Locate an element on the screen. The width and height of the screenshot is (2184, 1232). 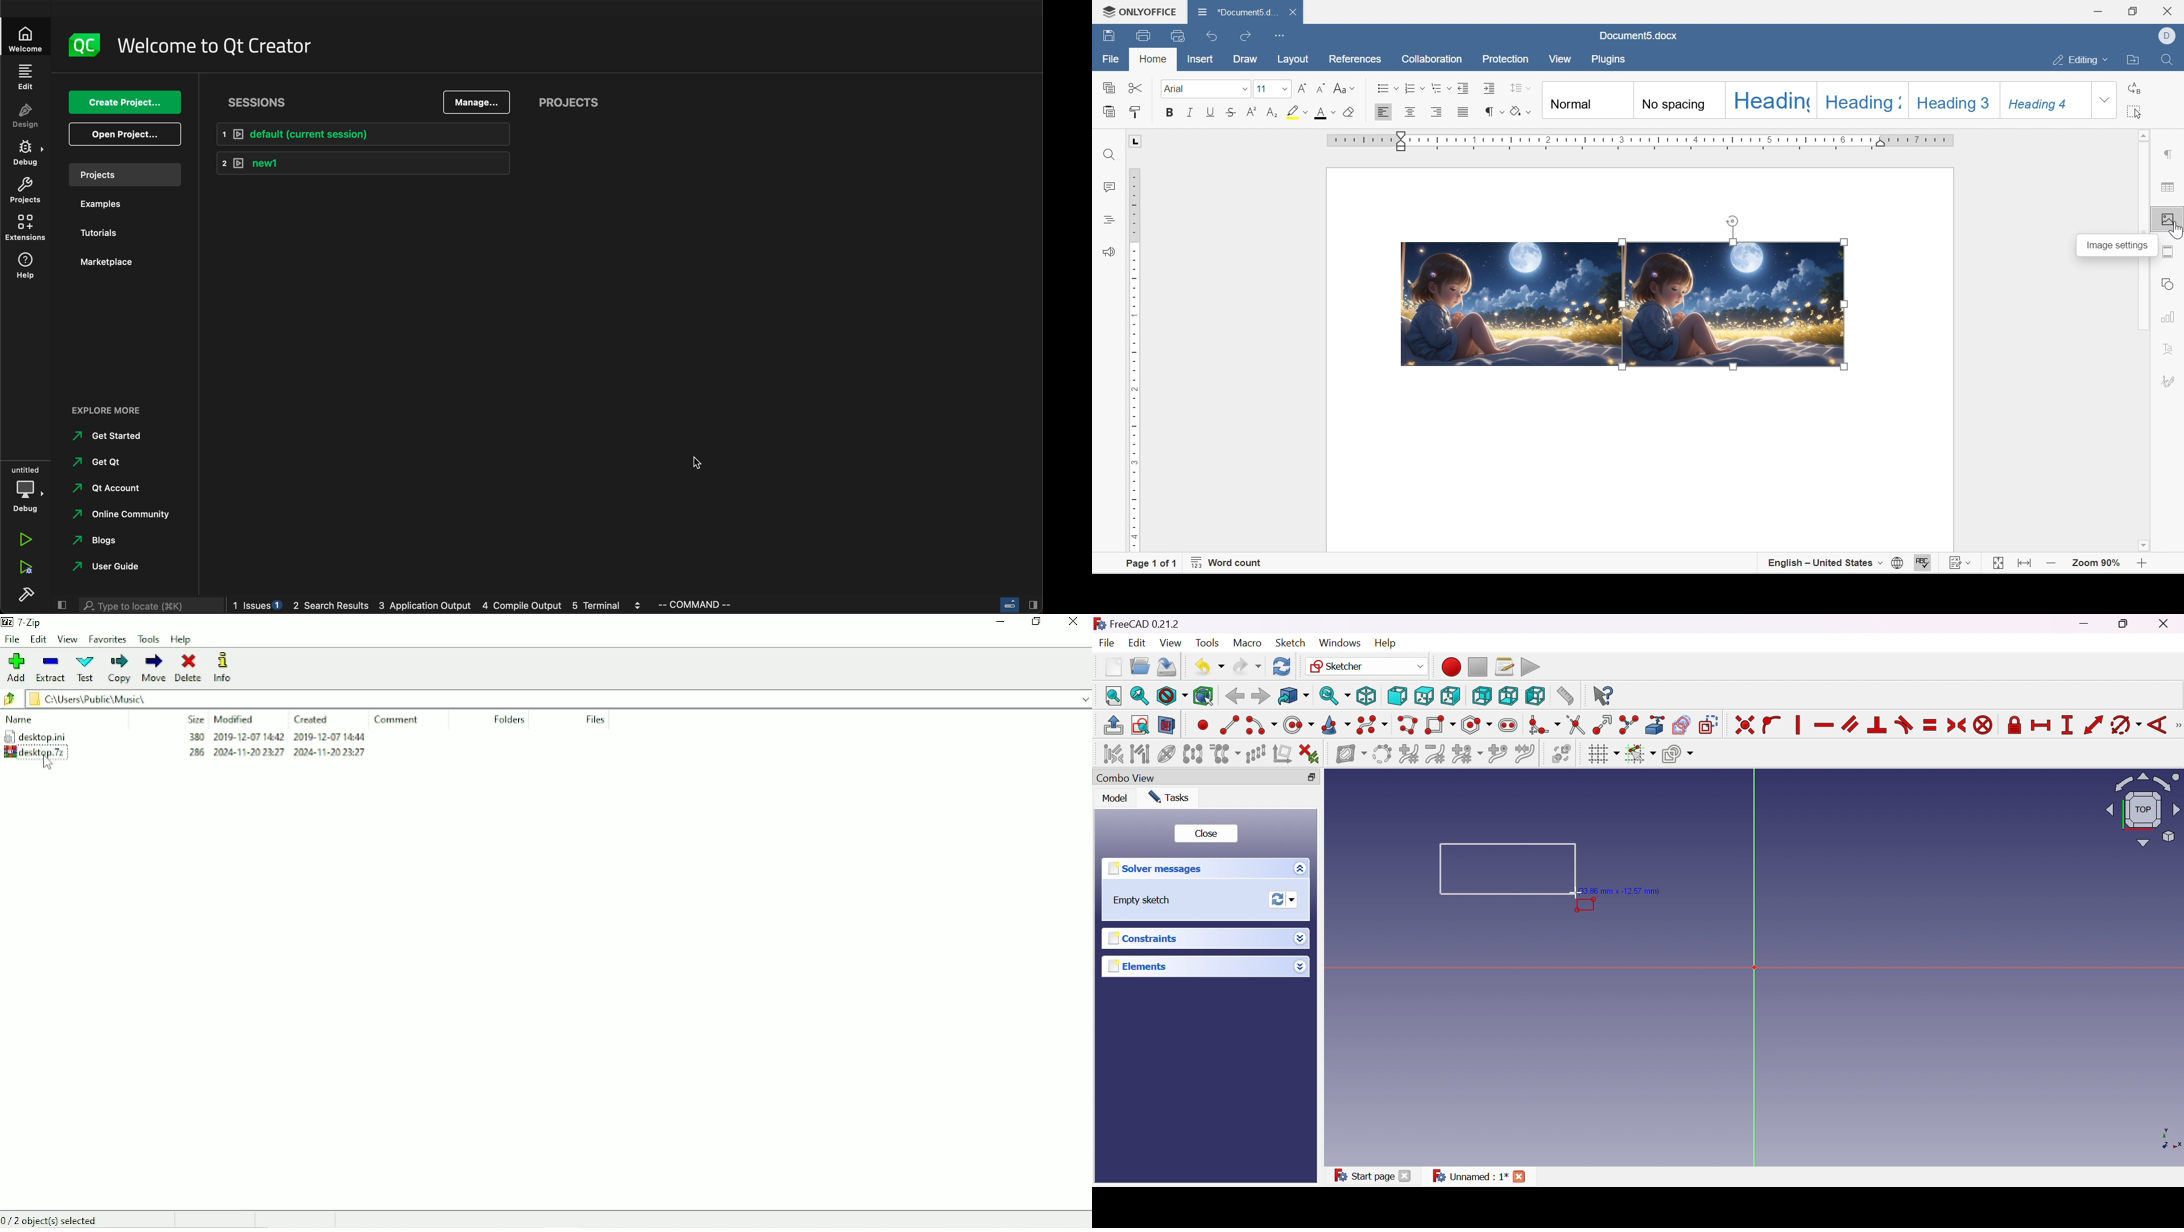
protection is located at coordinates (1504, 59).